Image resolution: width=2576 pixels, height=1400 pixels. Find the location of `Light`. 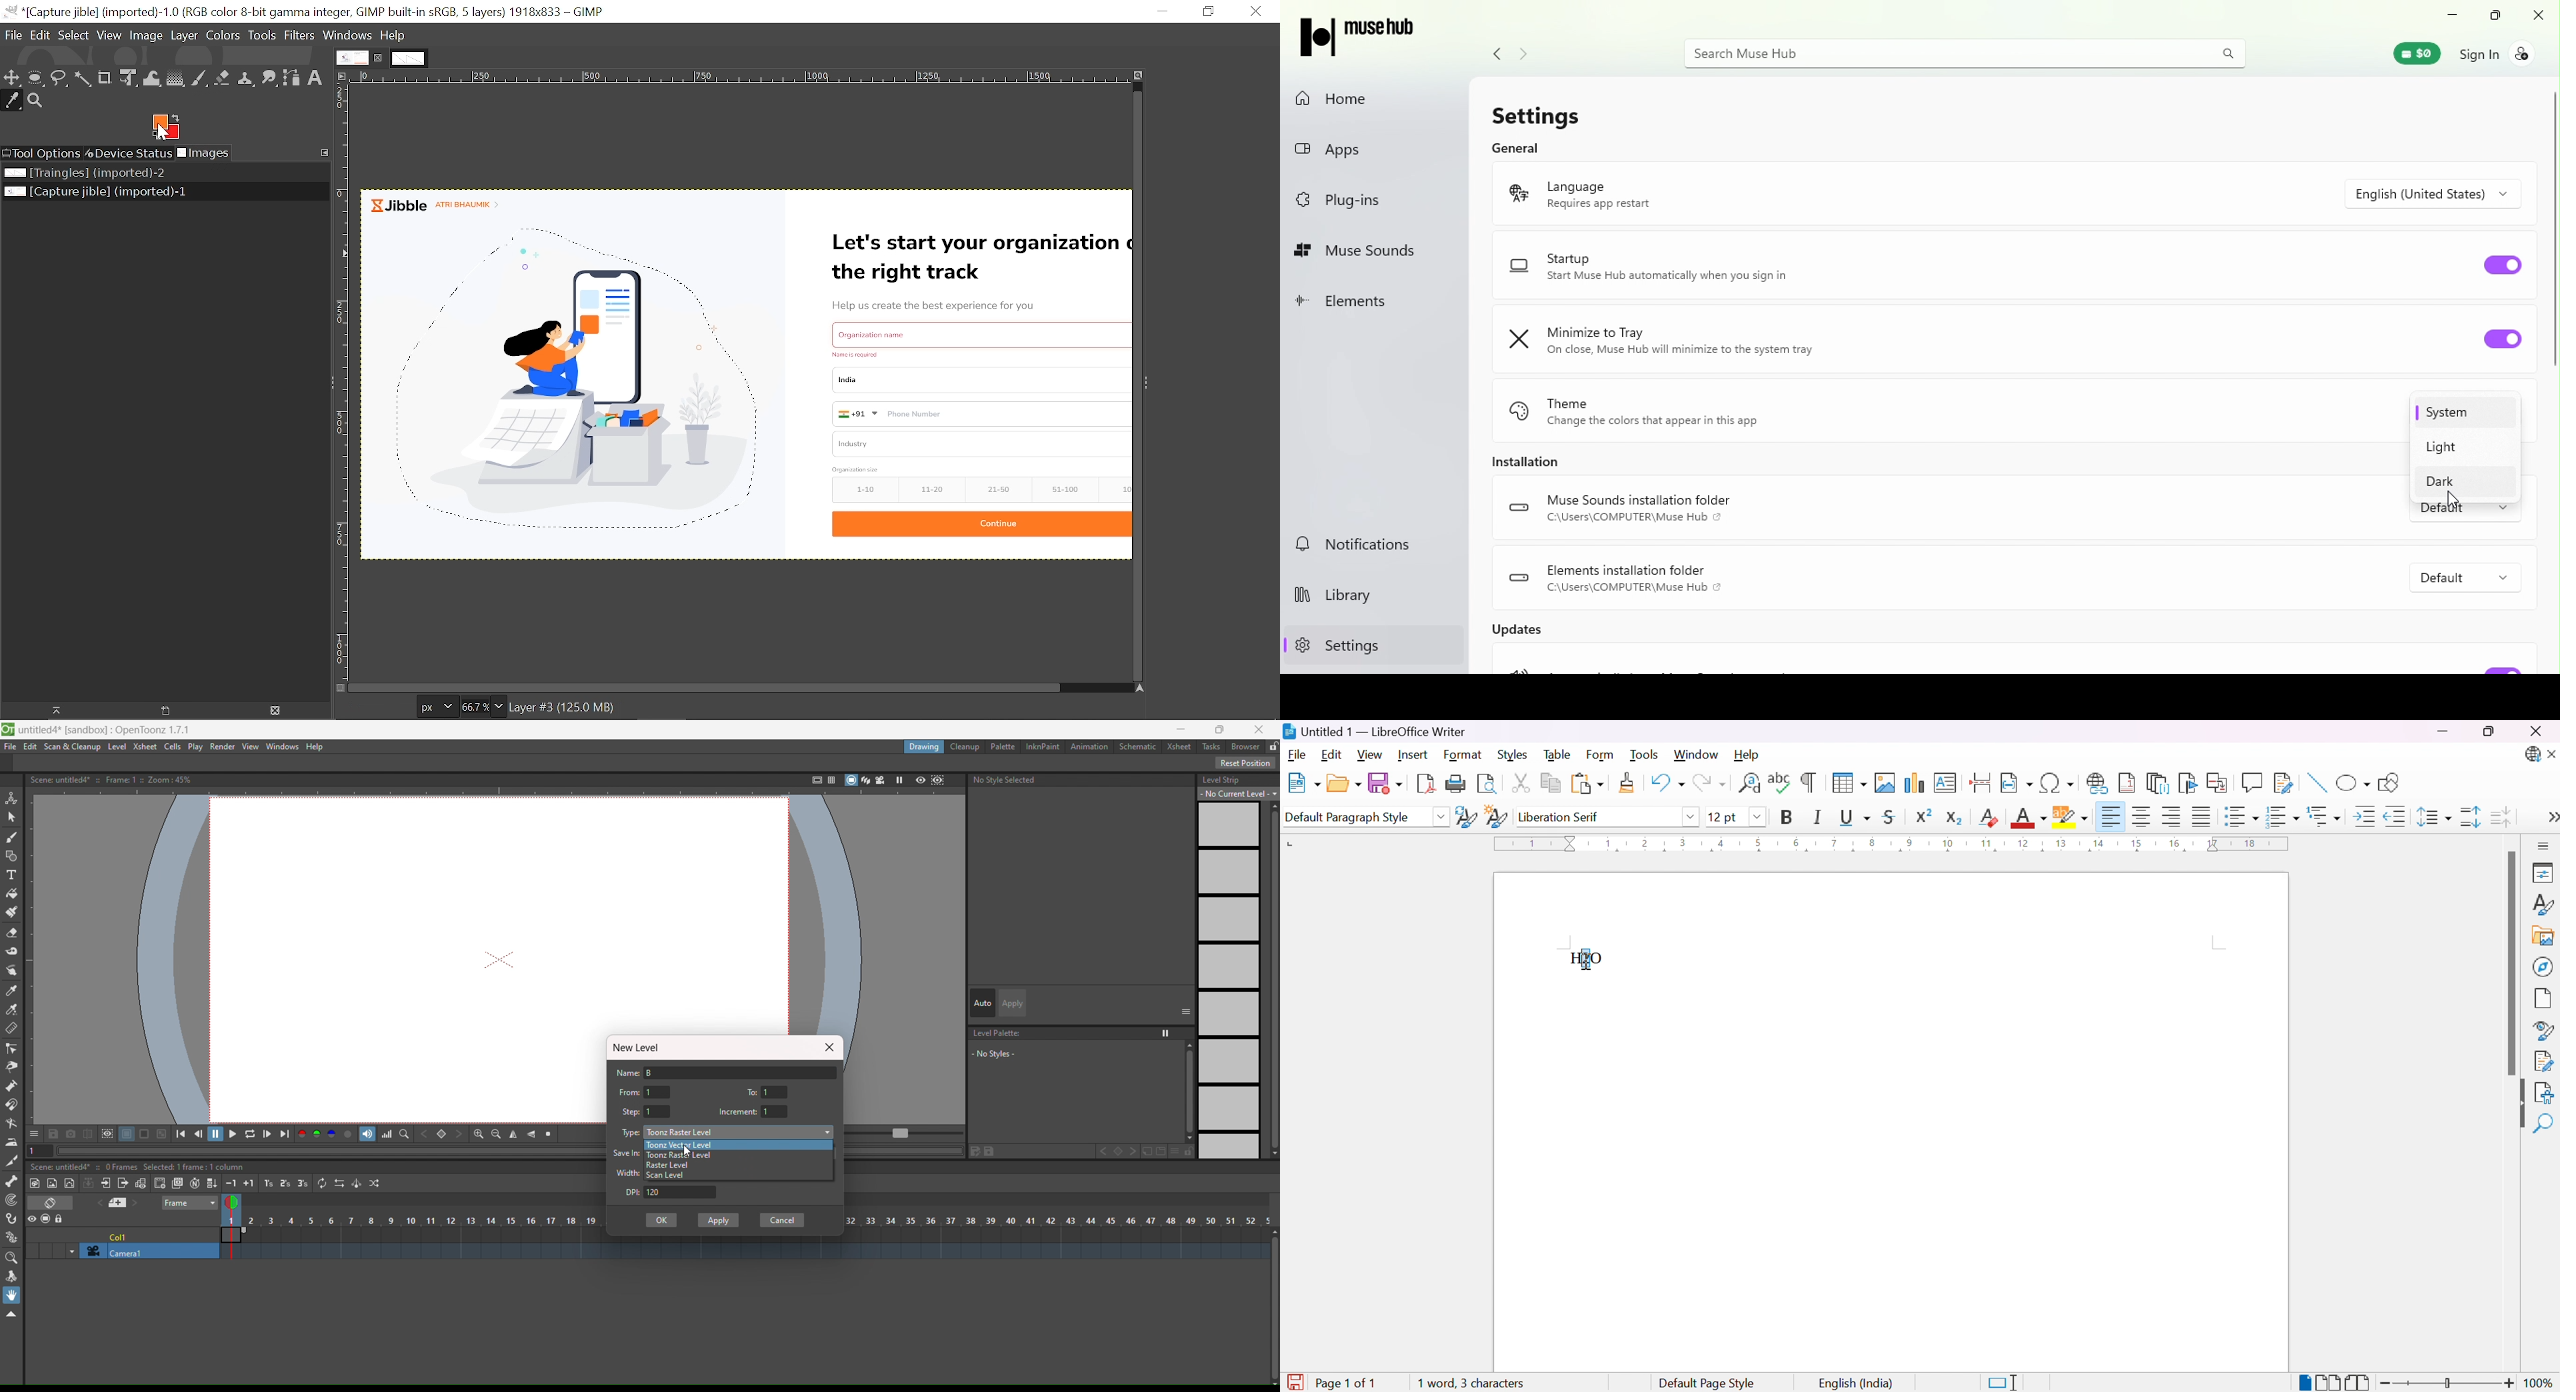

Light is located at coordinates (2462, 449).